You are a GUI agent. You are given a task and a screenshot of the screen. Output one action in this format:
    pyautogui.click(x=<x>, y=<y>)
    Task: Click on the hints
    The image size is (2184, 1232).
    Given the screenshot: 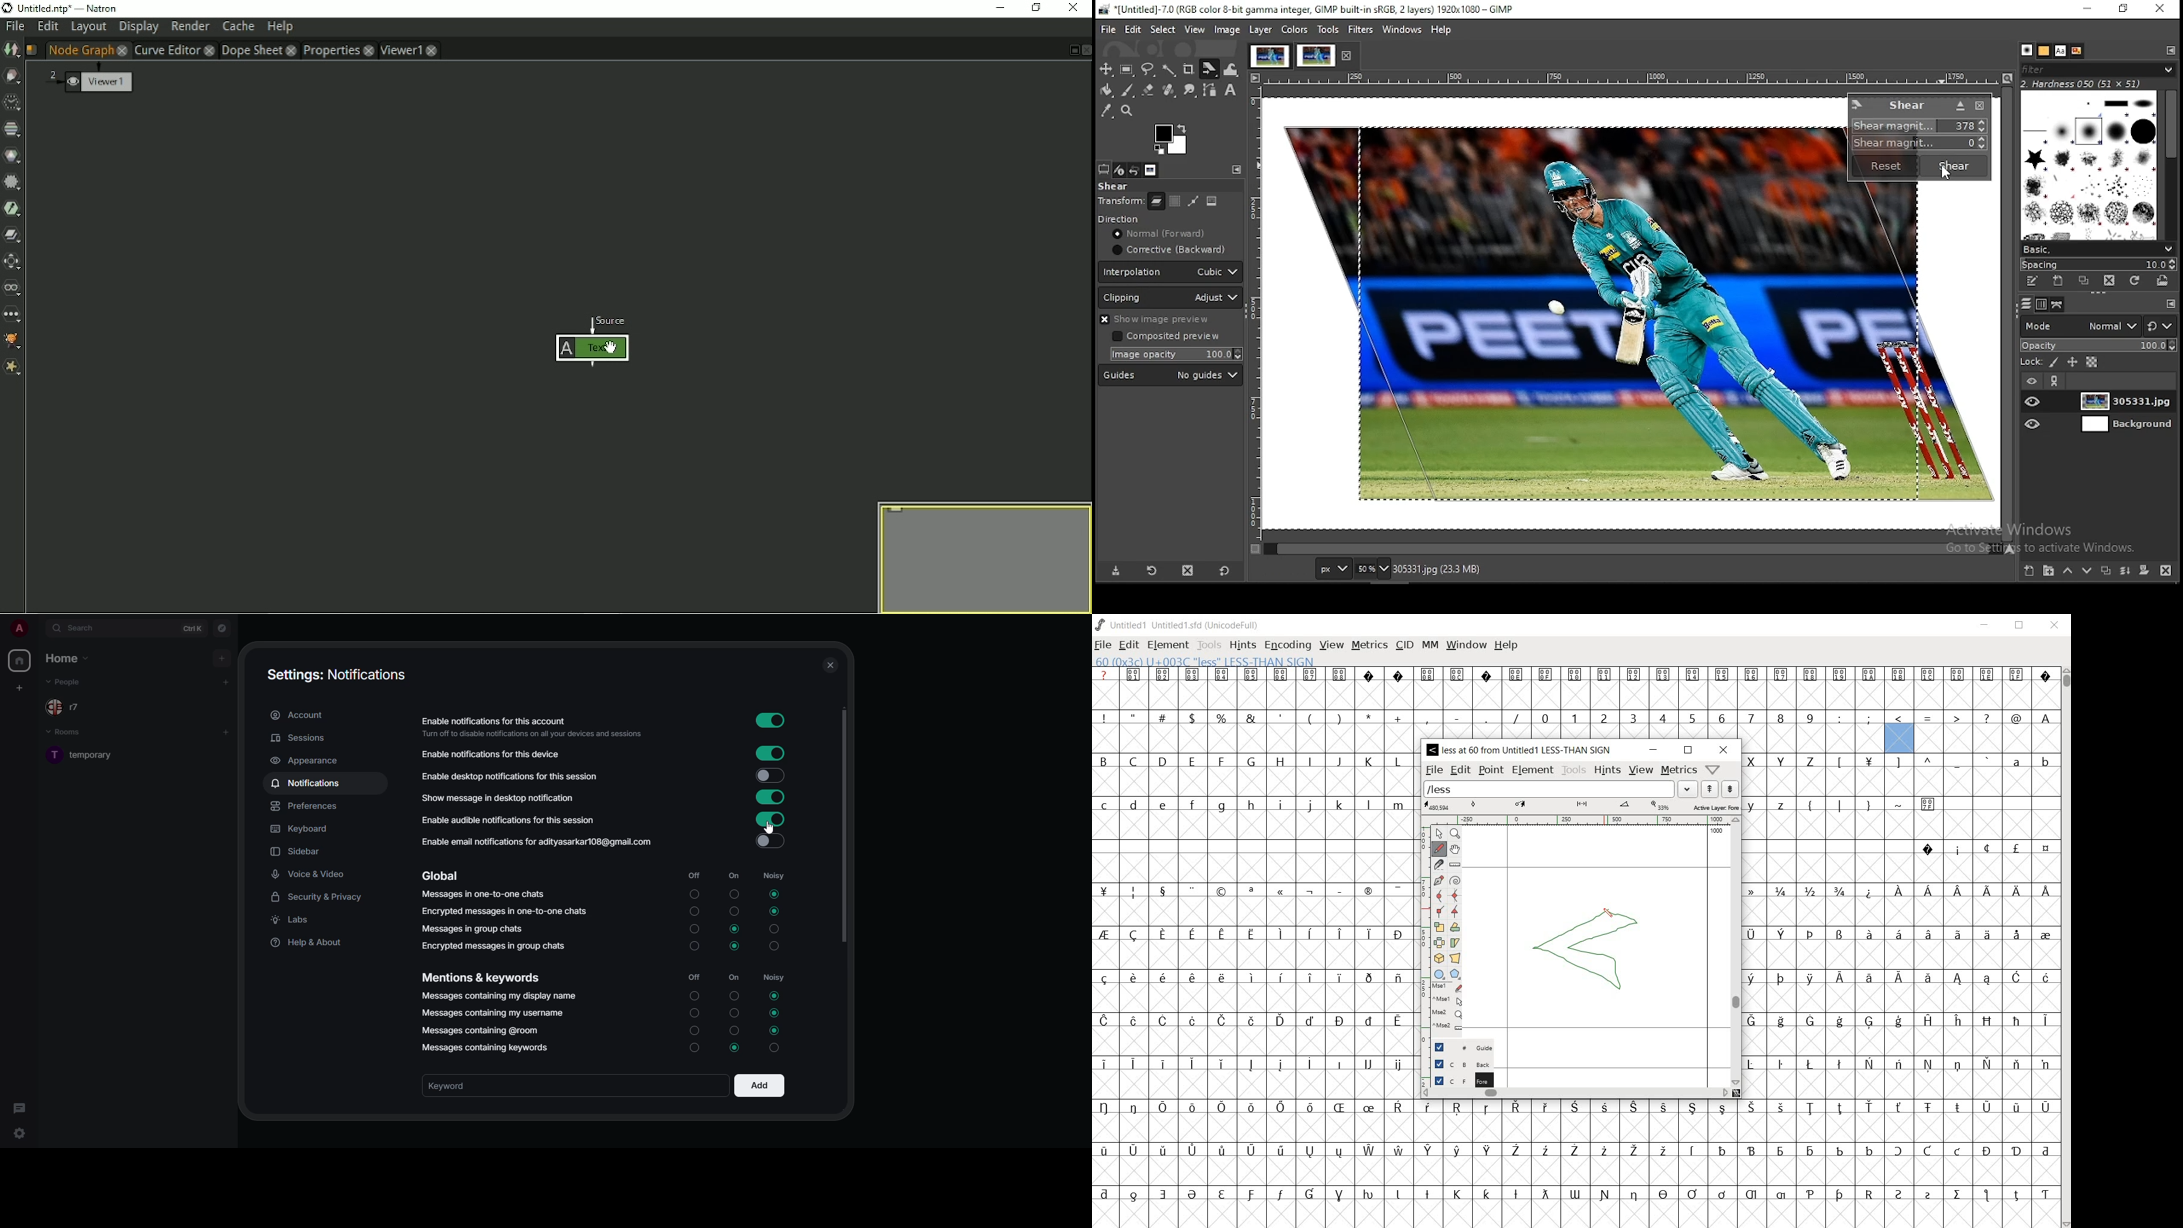 What is the action you would take?
    pyautogui.click(x=1608, y=771)
    